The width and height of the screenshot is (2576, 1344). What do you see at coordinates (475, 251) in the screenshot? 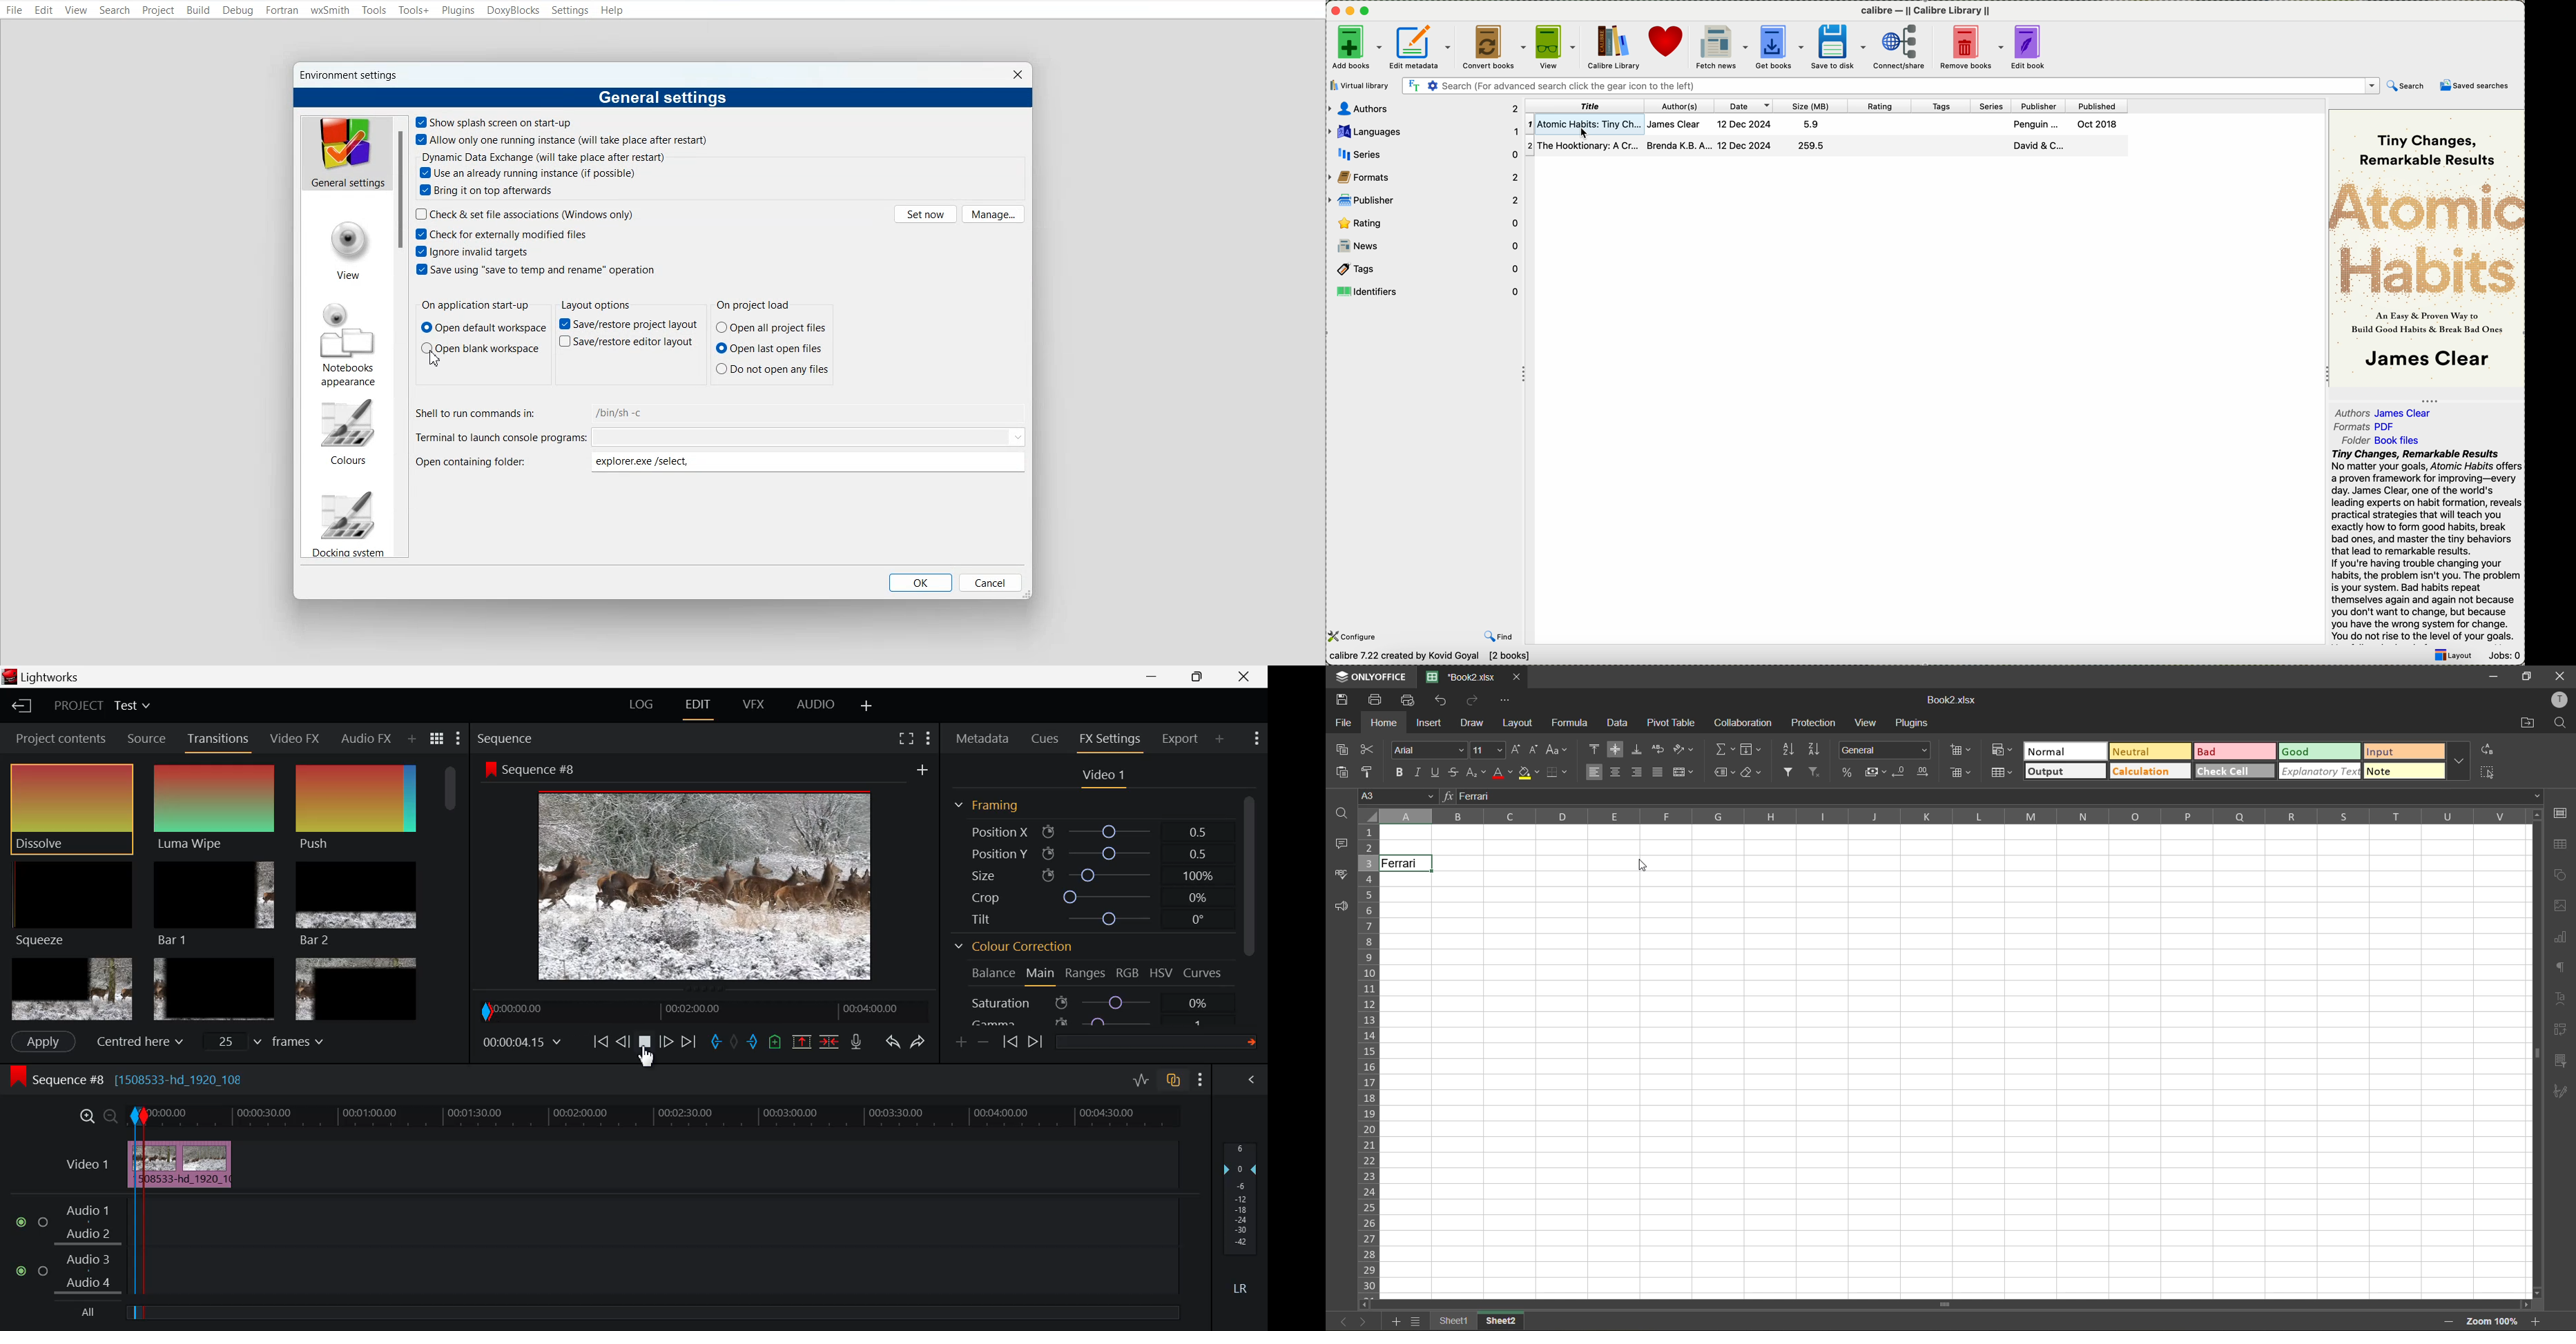
I see `Ignore invalid Target` at bounding box center [475, 251].